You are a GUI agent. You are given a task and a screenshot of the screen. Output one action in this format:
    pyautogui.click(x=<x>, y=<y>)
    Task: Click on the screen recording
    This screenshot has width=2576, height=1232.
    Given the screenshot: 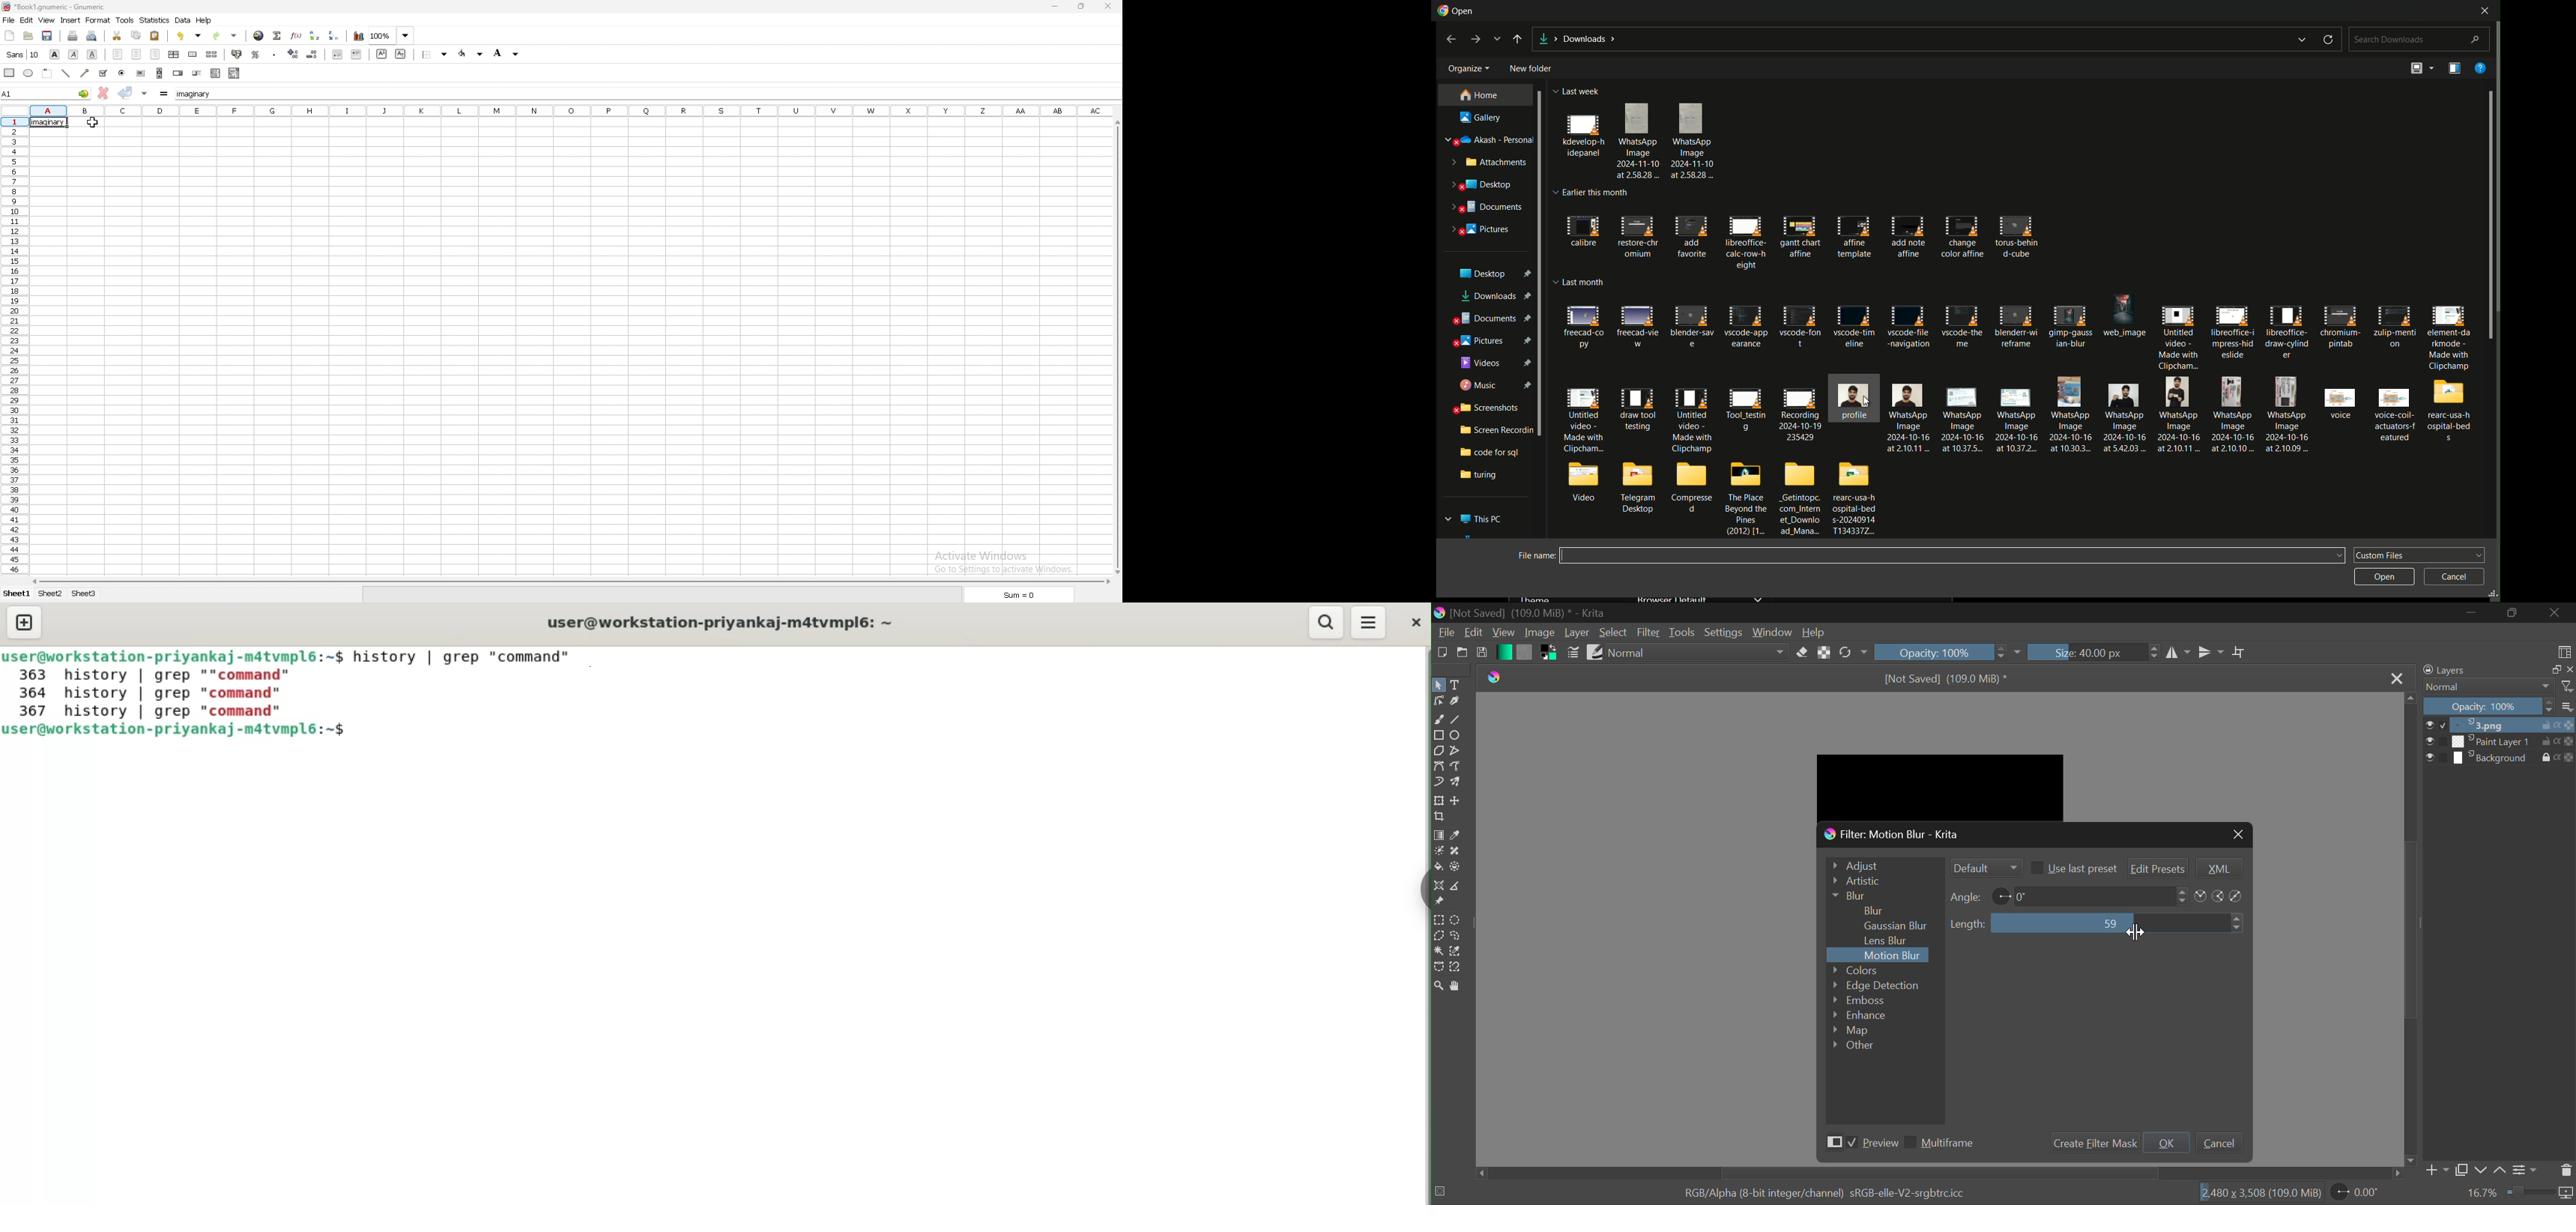 What is the action you would take?
    pyautogui.click(x=1495, y=430)
    